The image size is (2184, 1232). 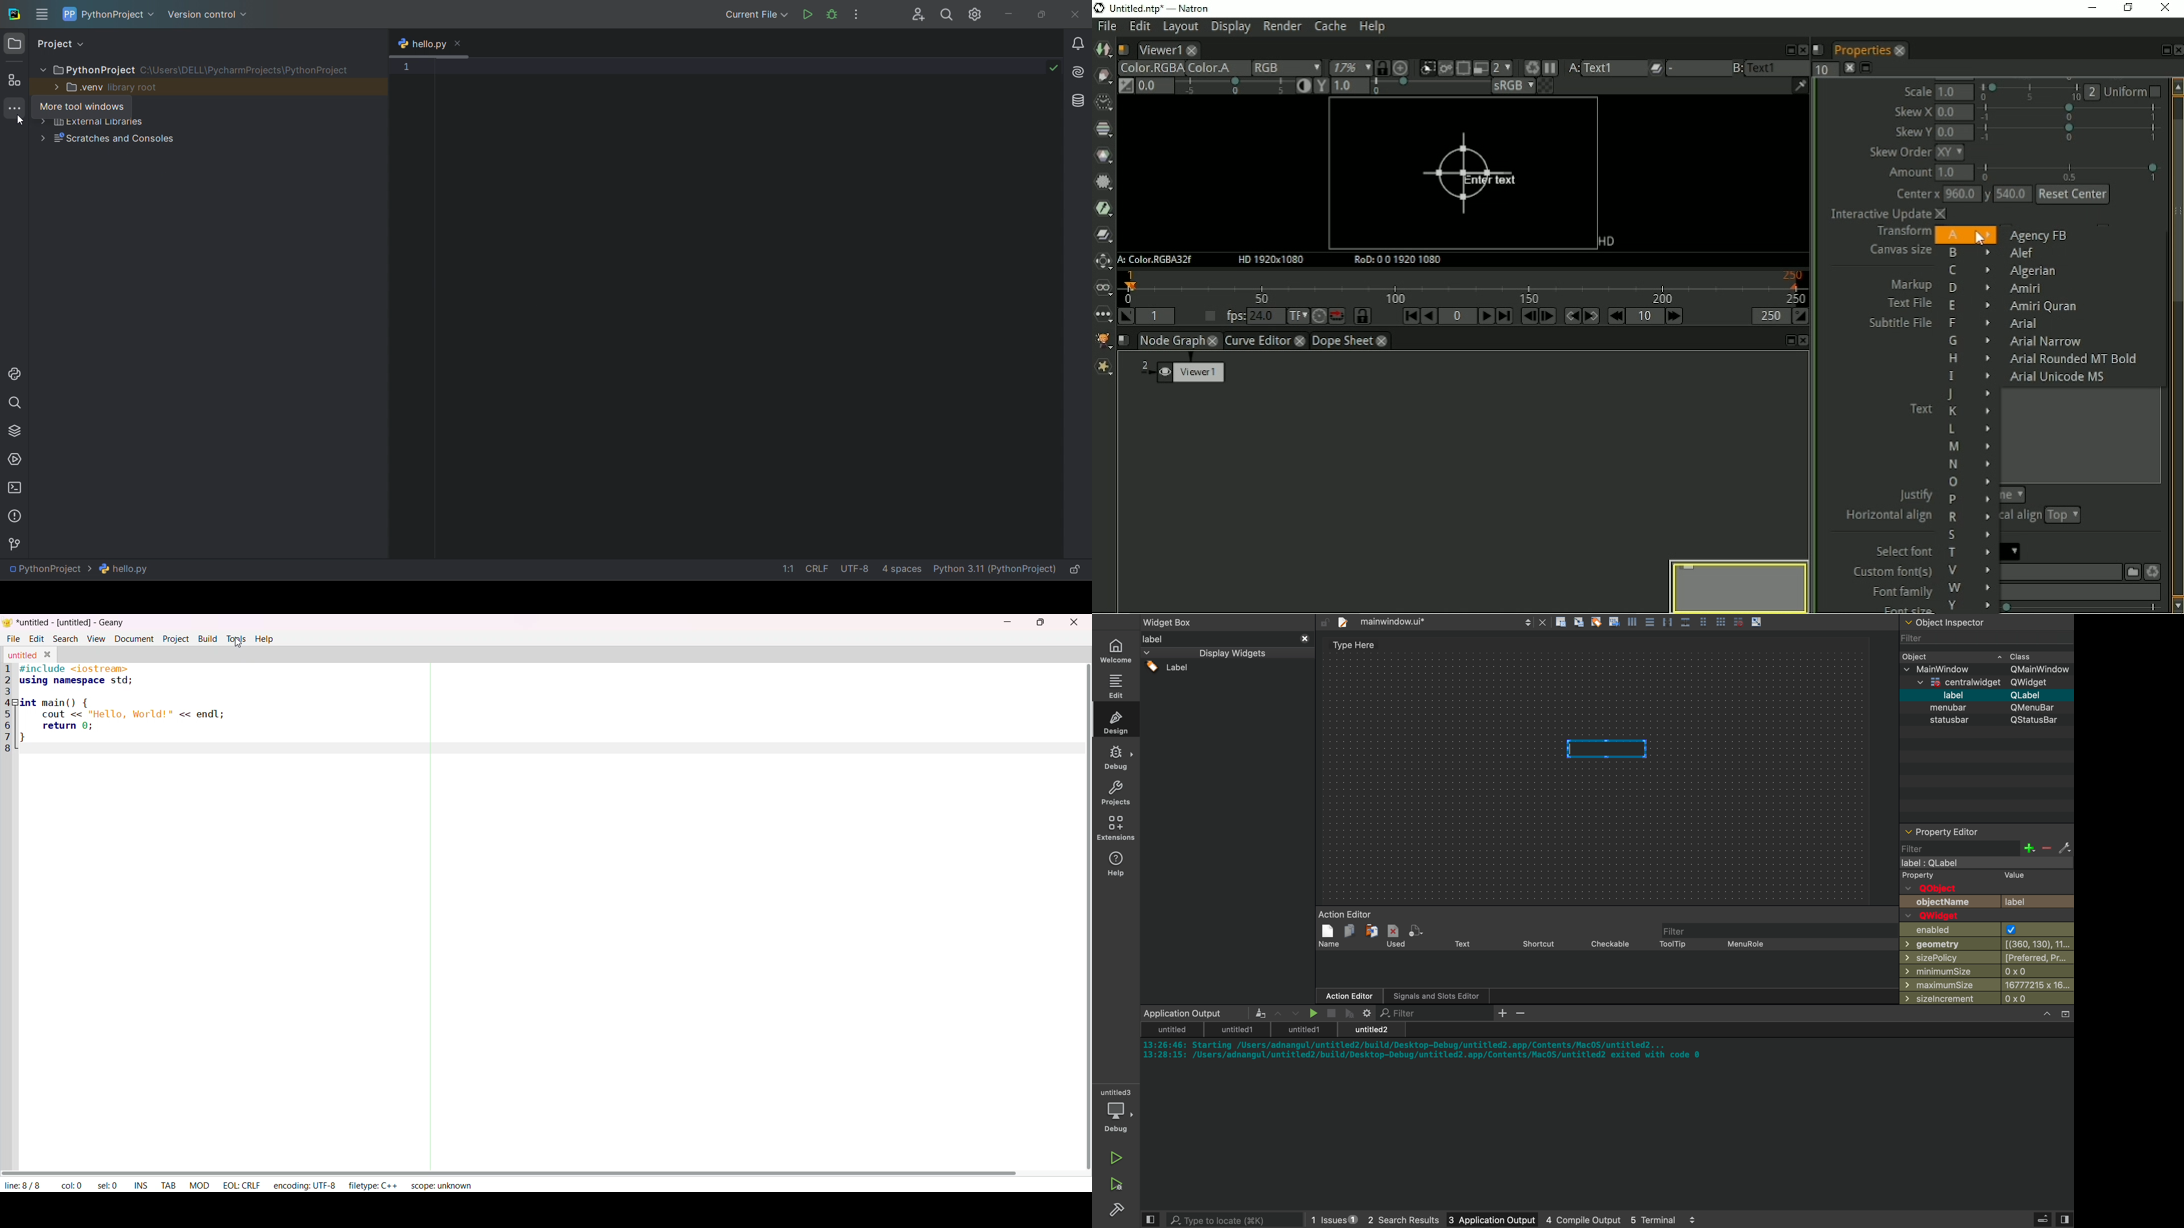 I want to click on Render, so click(x=1283, y=28).